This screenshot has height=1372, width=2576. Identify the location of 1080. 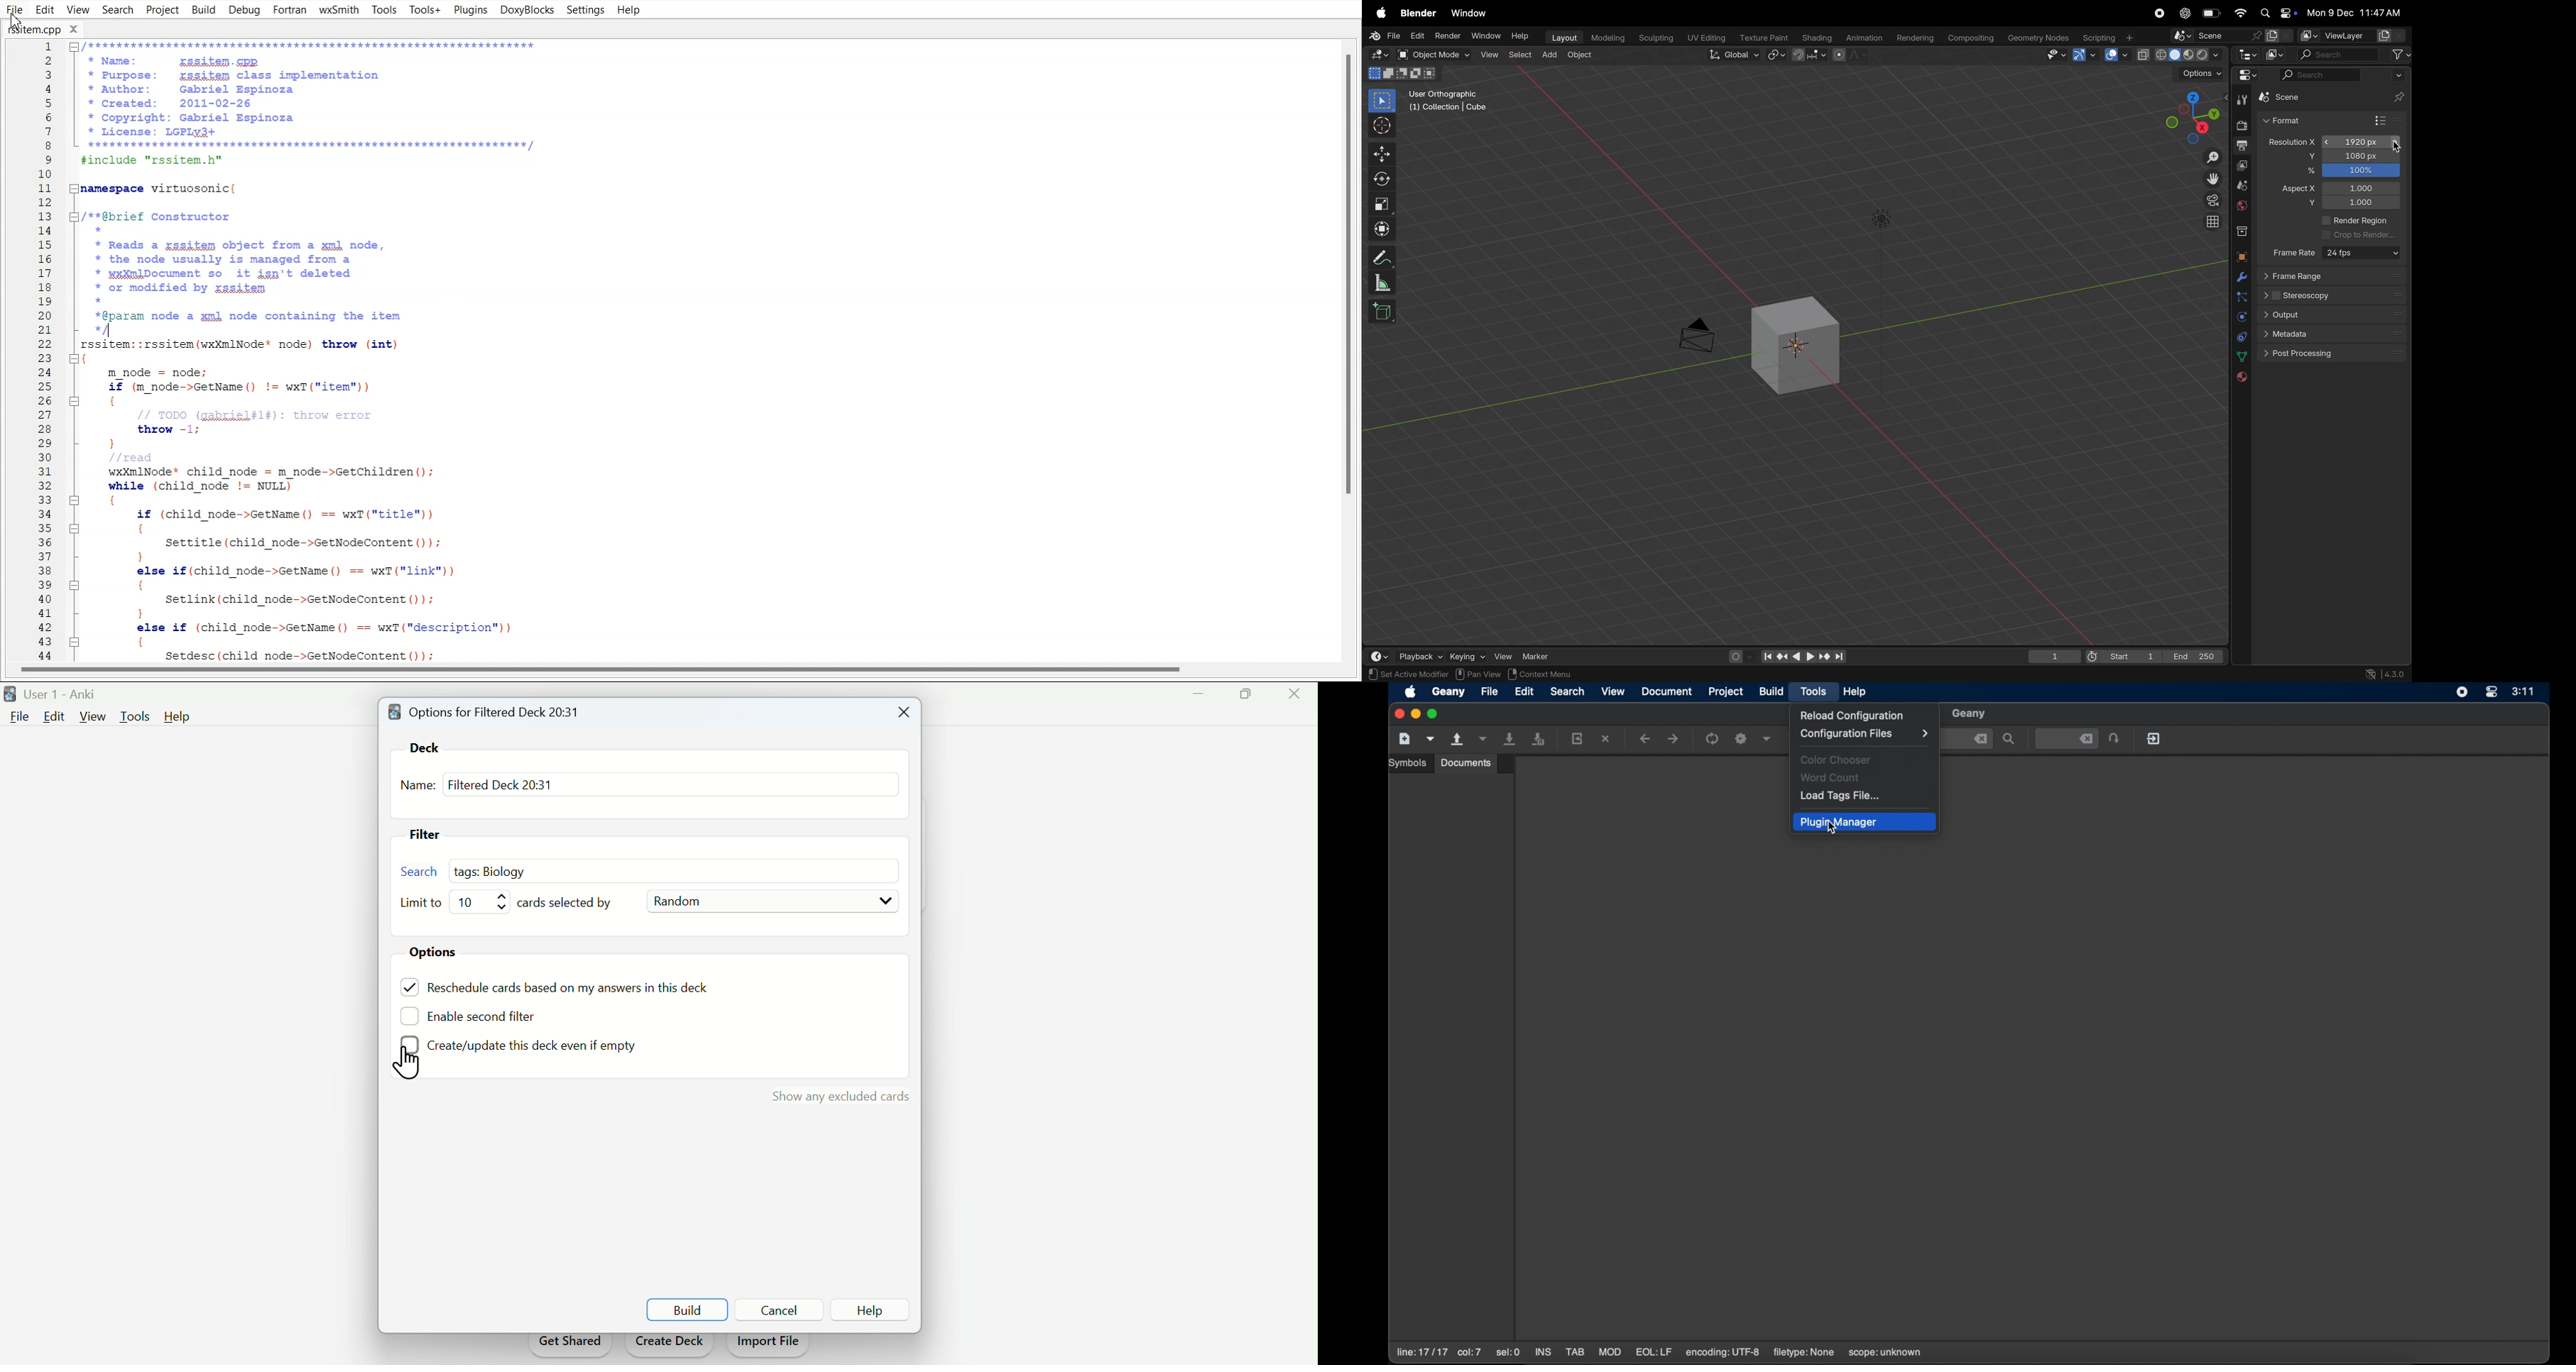
(2360, 156).